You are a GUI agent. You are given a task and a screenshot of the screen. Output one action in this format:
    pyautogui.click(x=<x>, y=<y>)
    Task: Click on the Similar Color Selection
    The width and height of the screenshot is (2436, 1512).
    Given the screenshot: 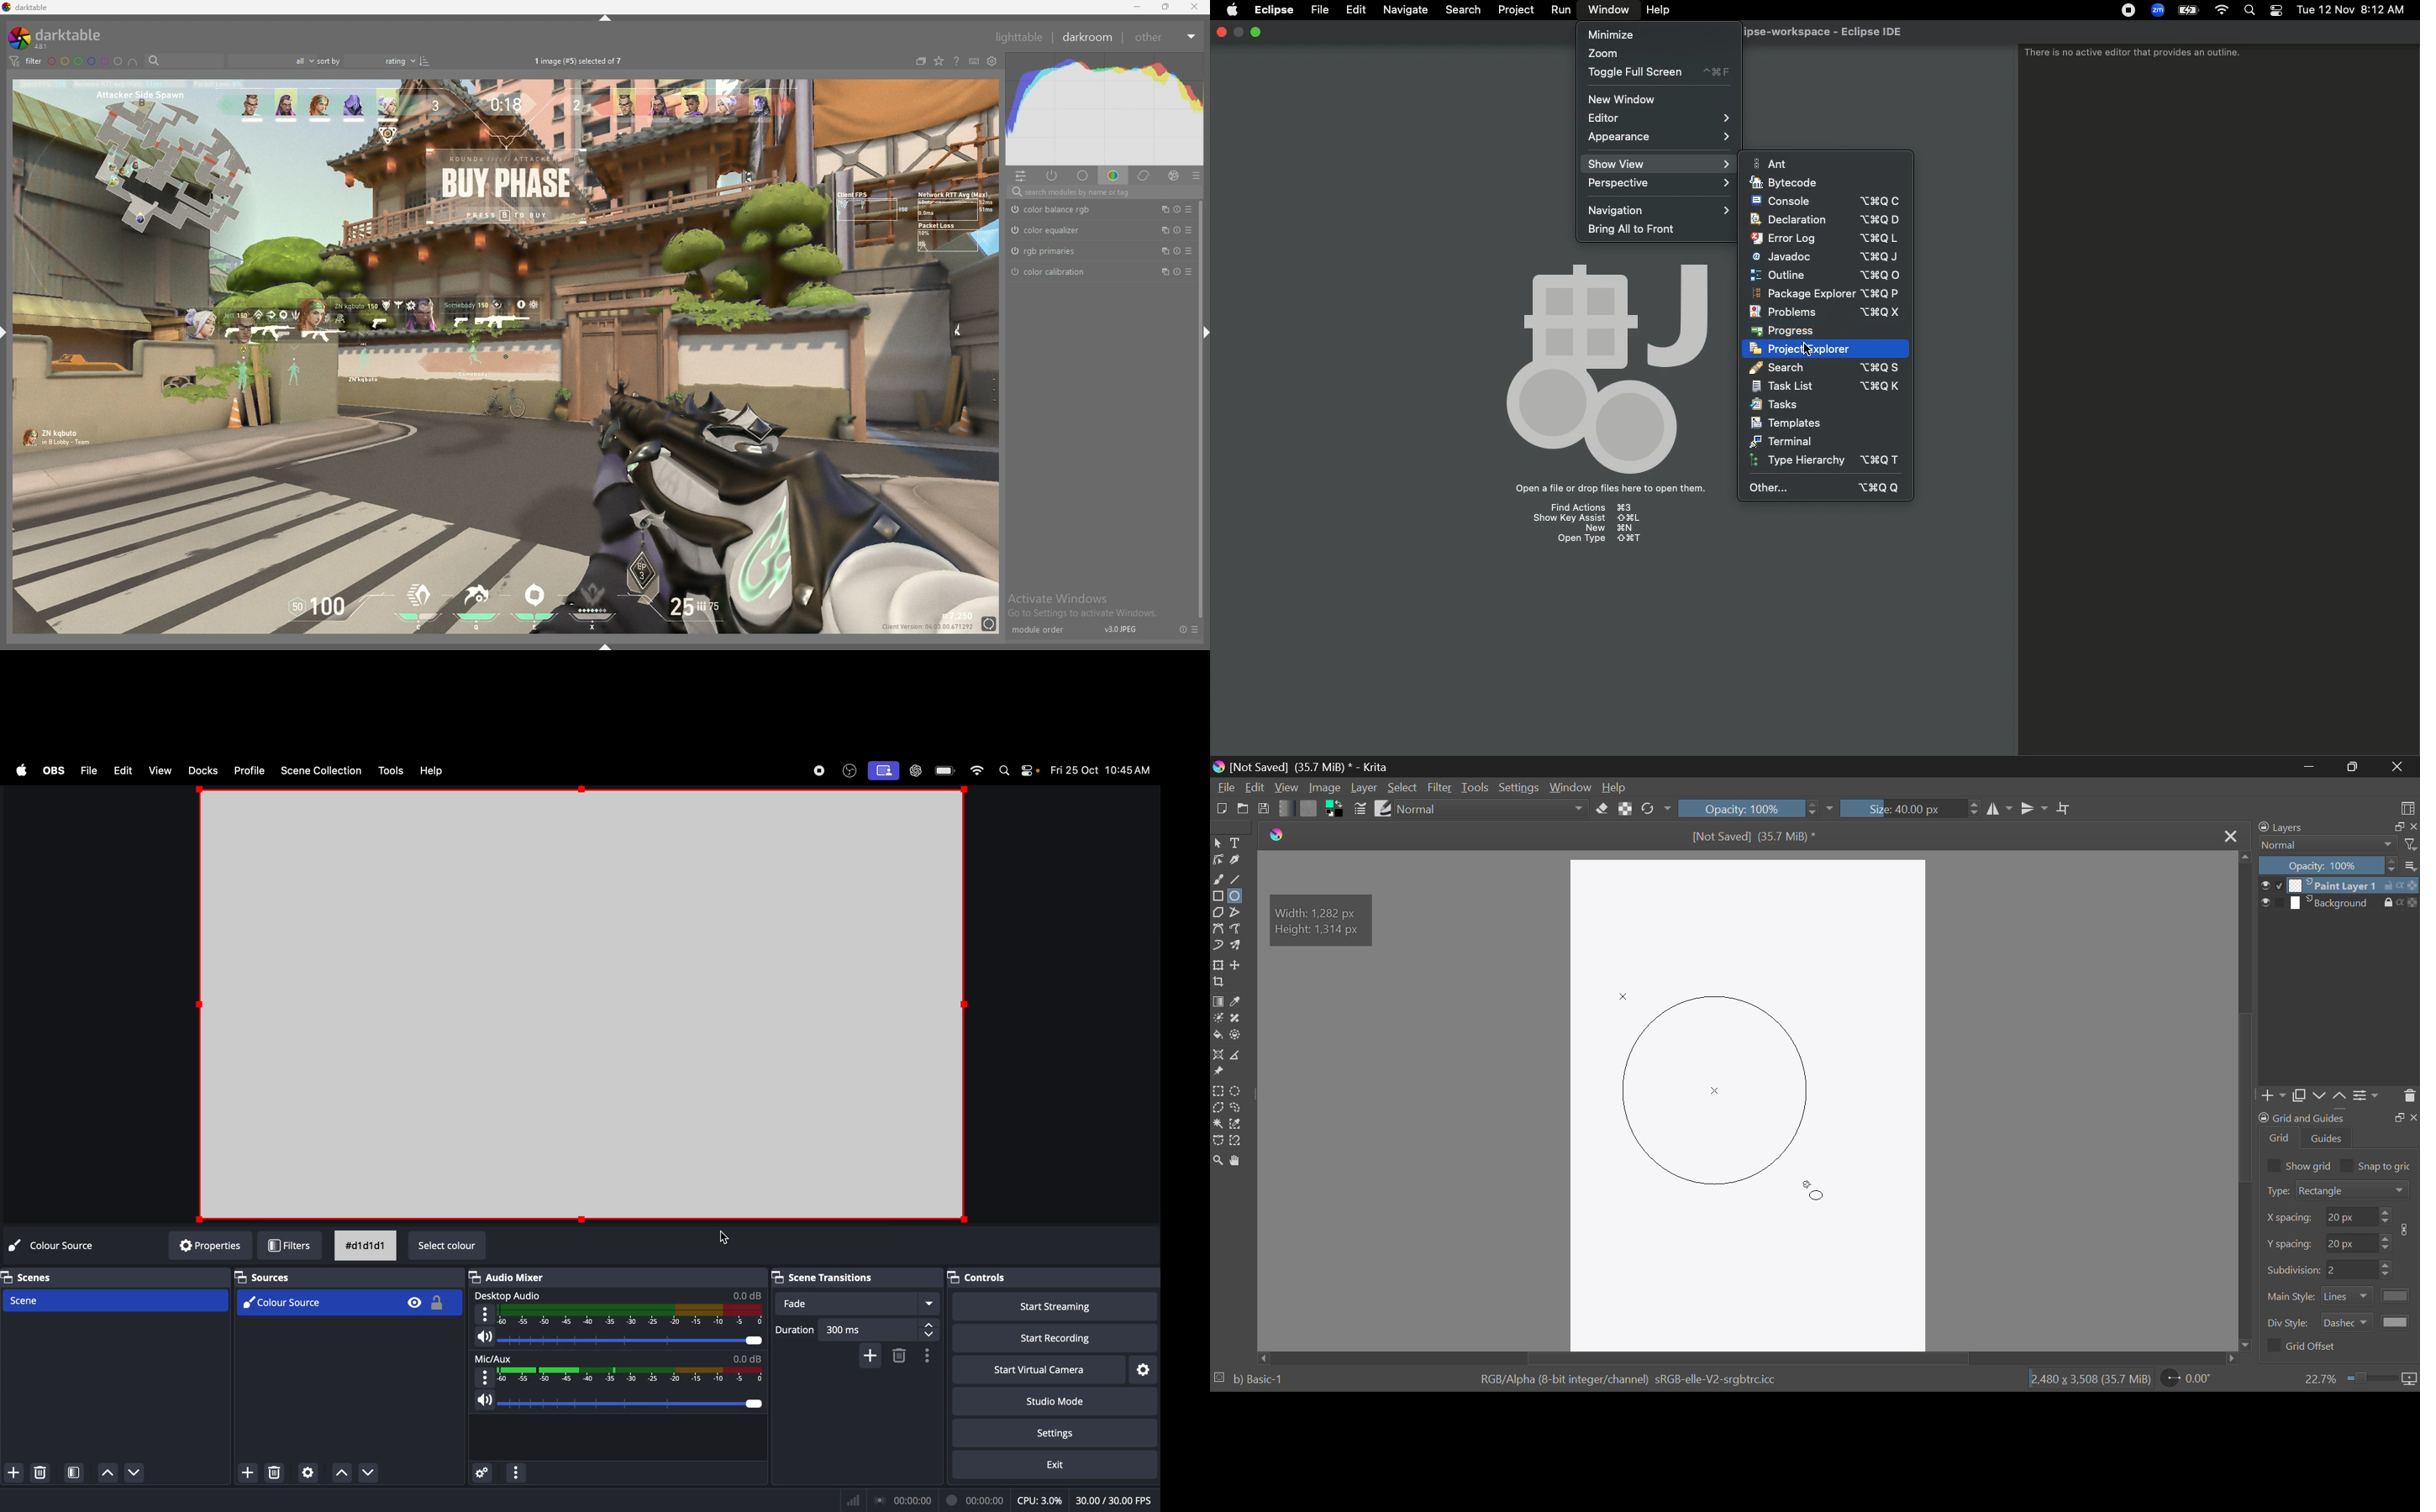 What is the action you would take?
    pyautogui.click(x=1236, y=1125)
    